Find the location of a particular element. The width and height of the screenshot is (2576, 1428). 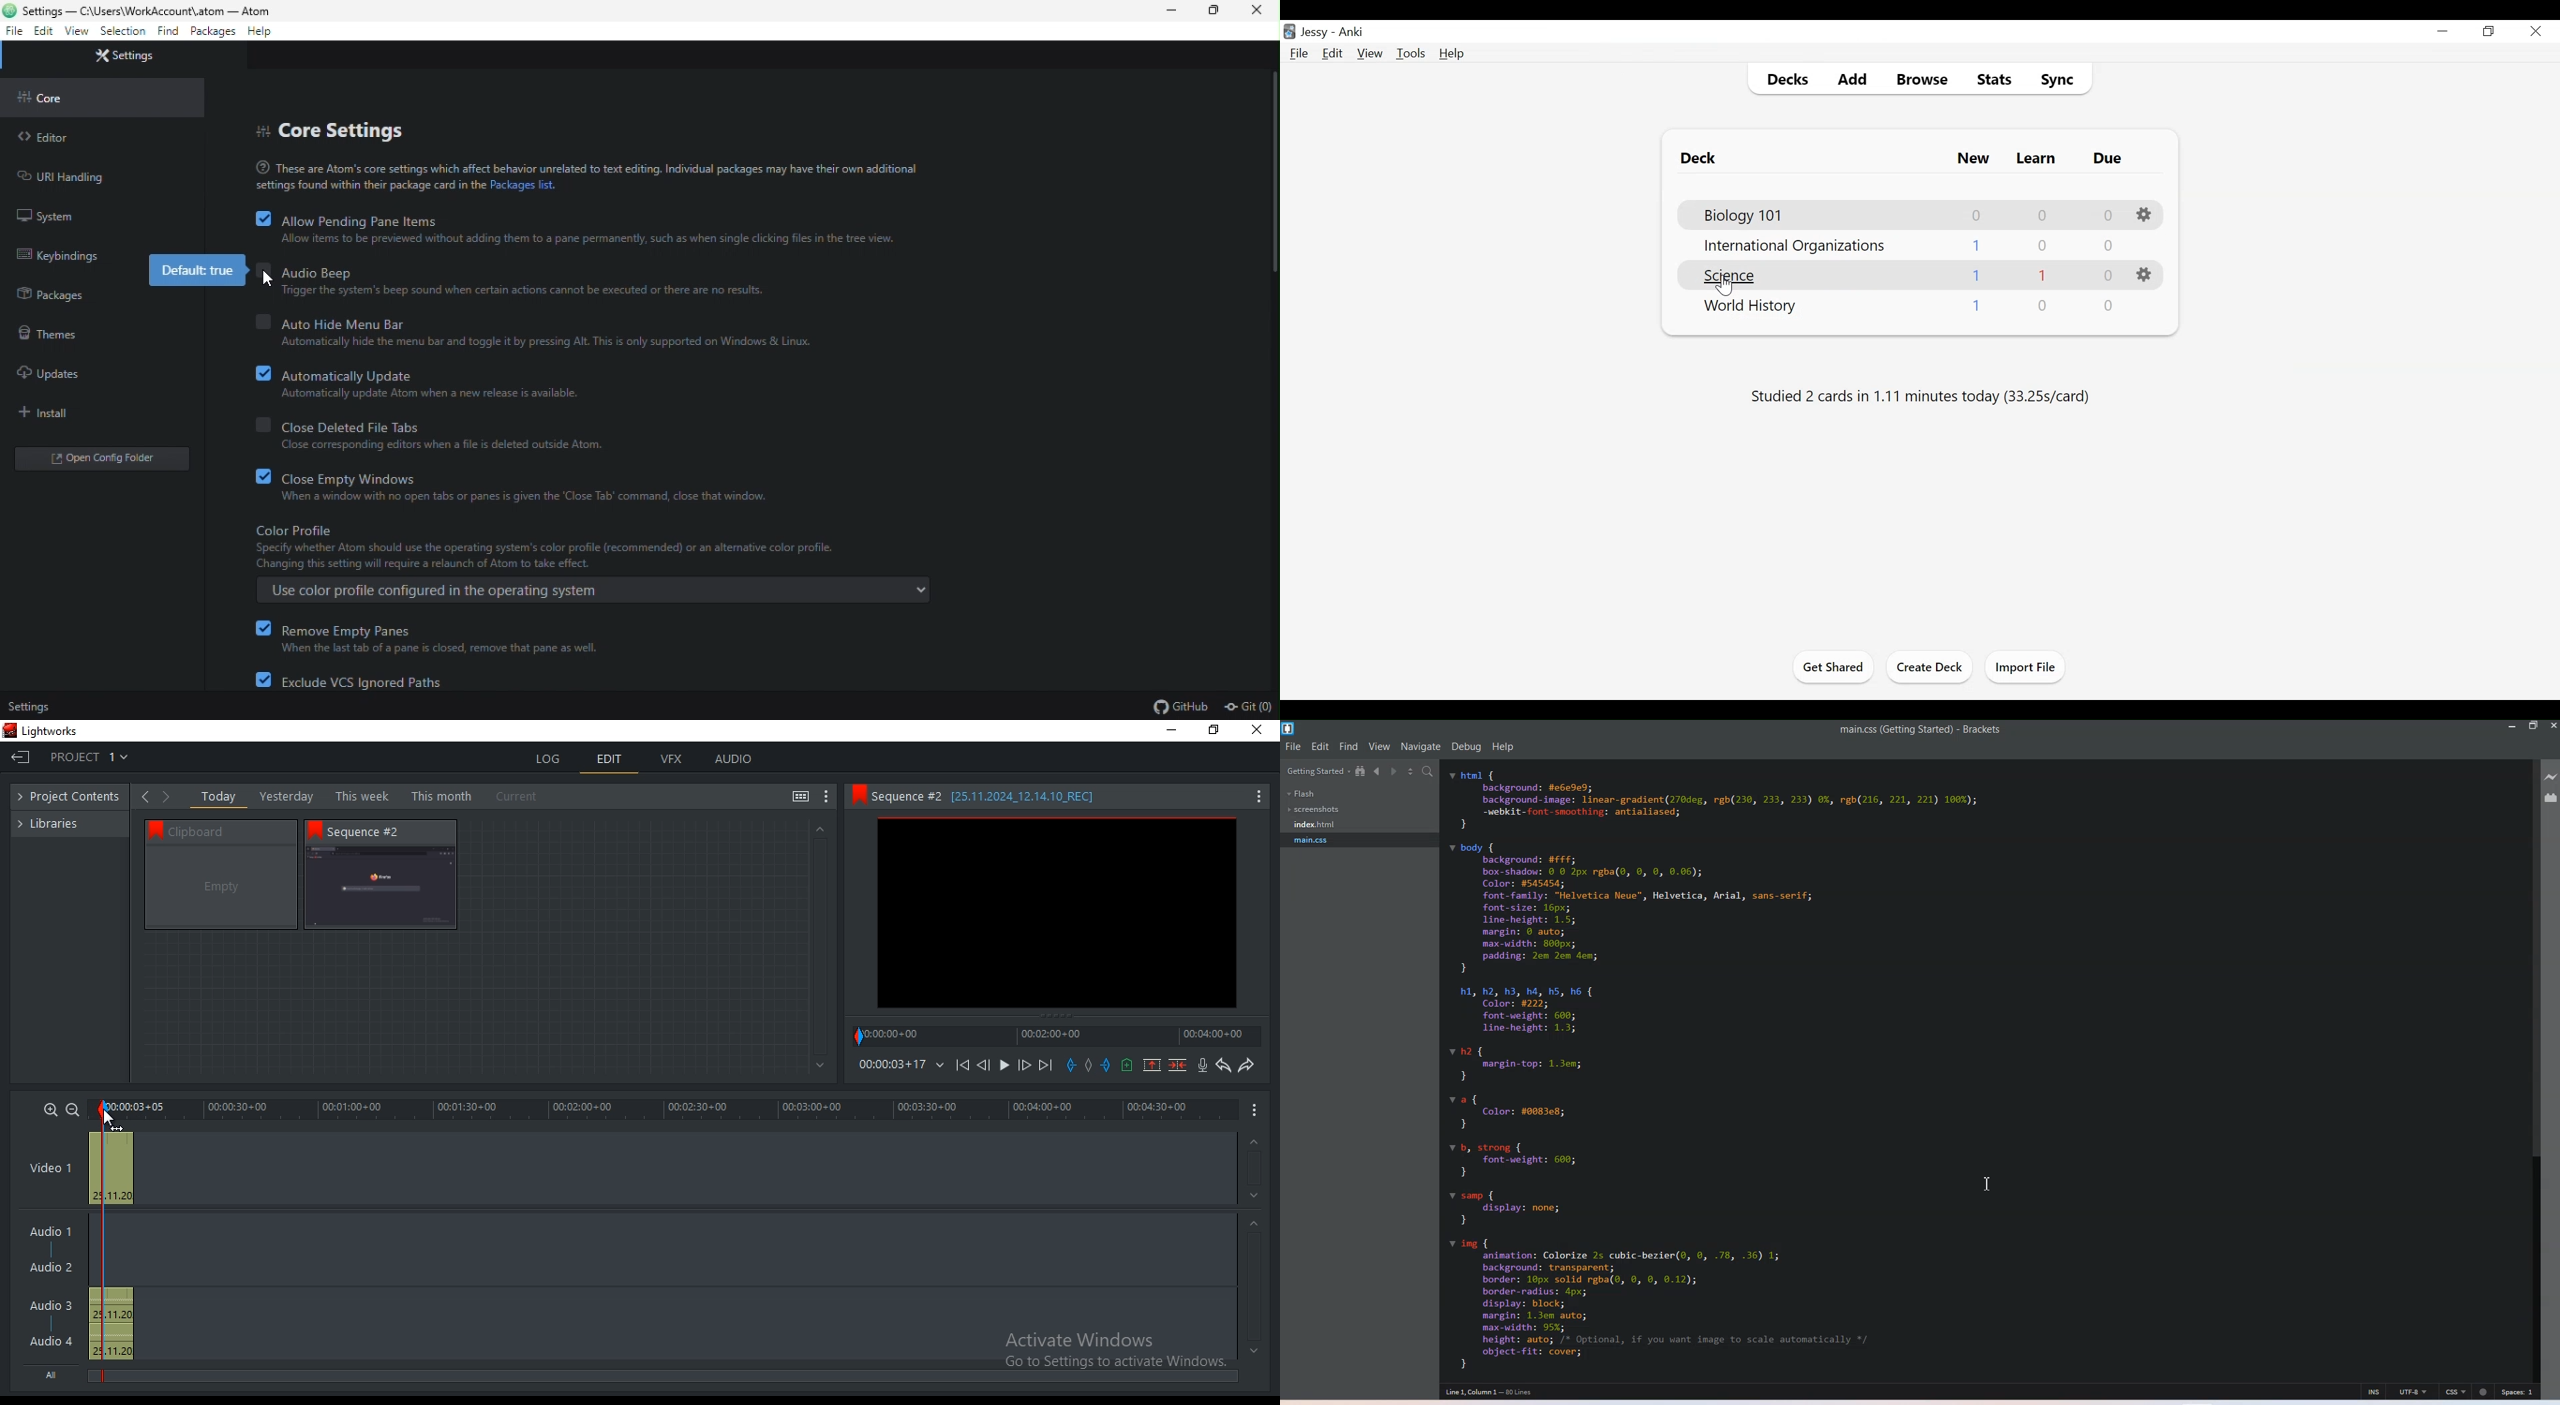

packages is located at coordinates (212, 32).